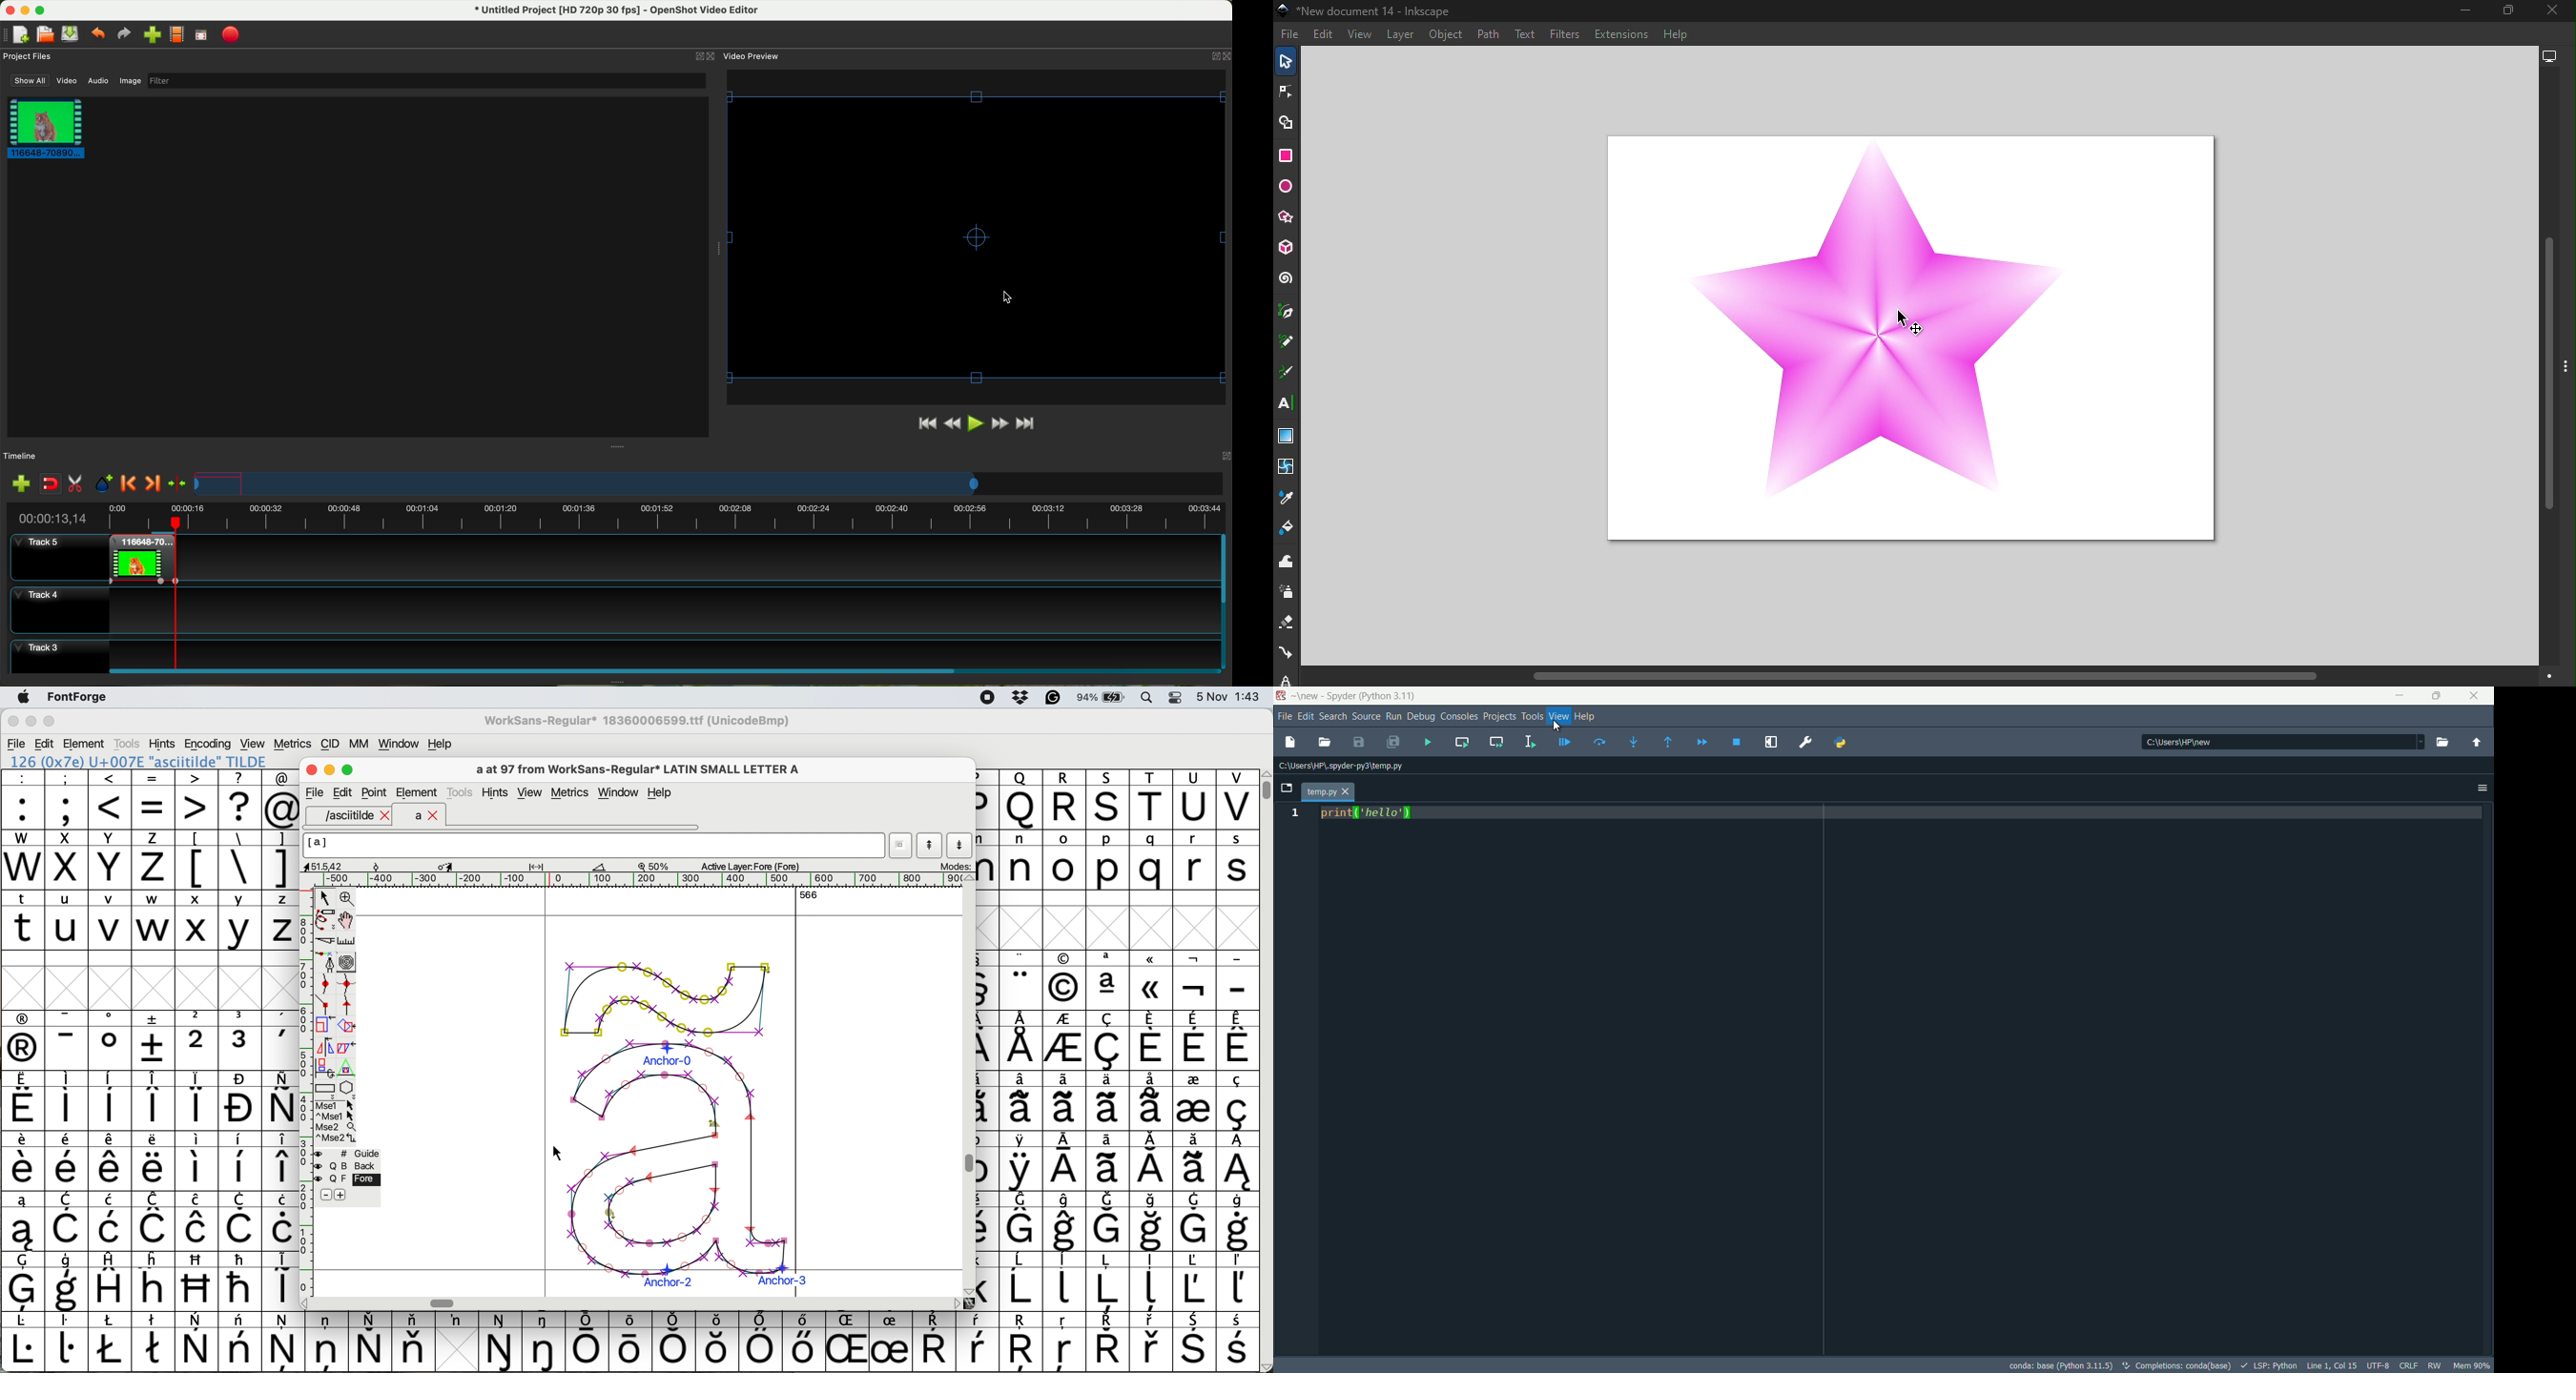 This screenshot has height=1400, width=2576. I want to click on projects menu, so click(1499, 716).